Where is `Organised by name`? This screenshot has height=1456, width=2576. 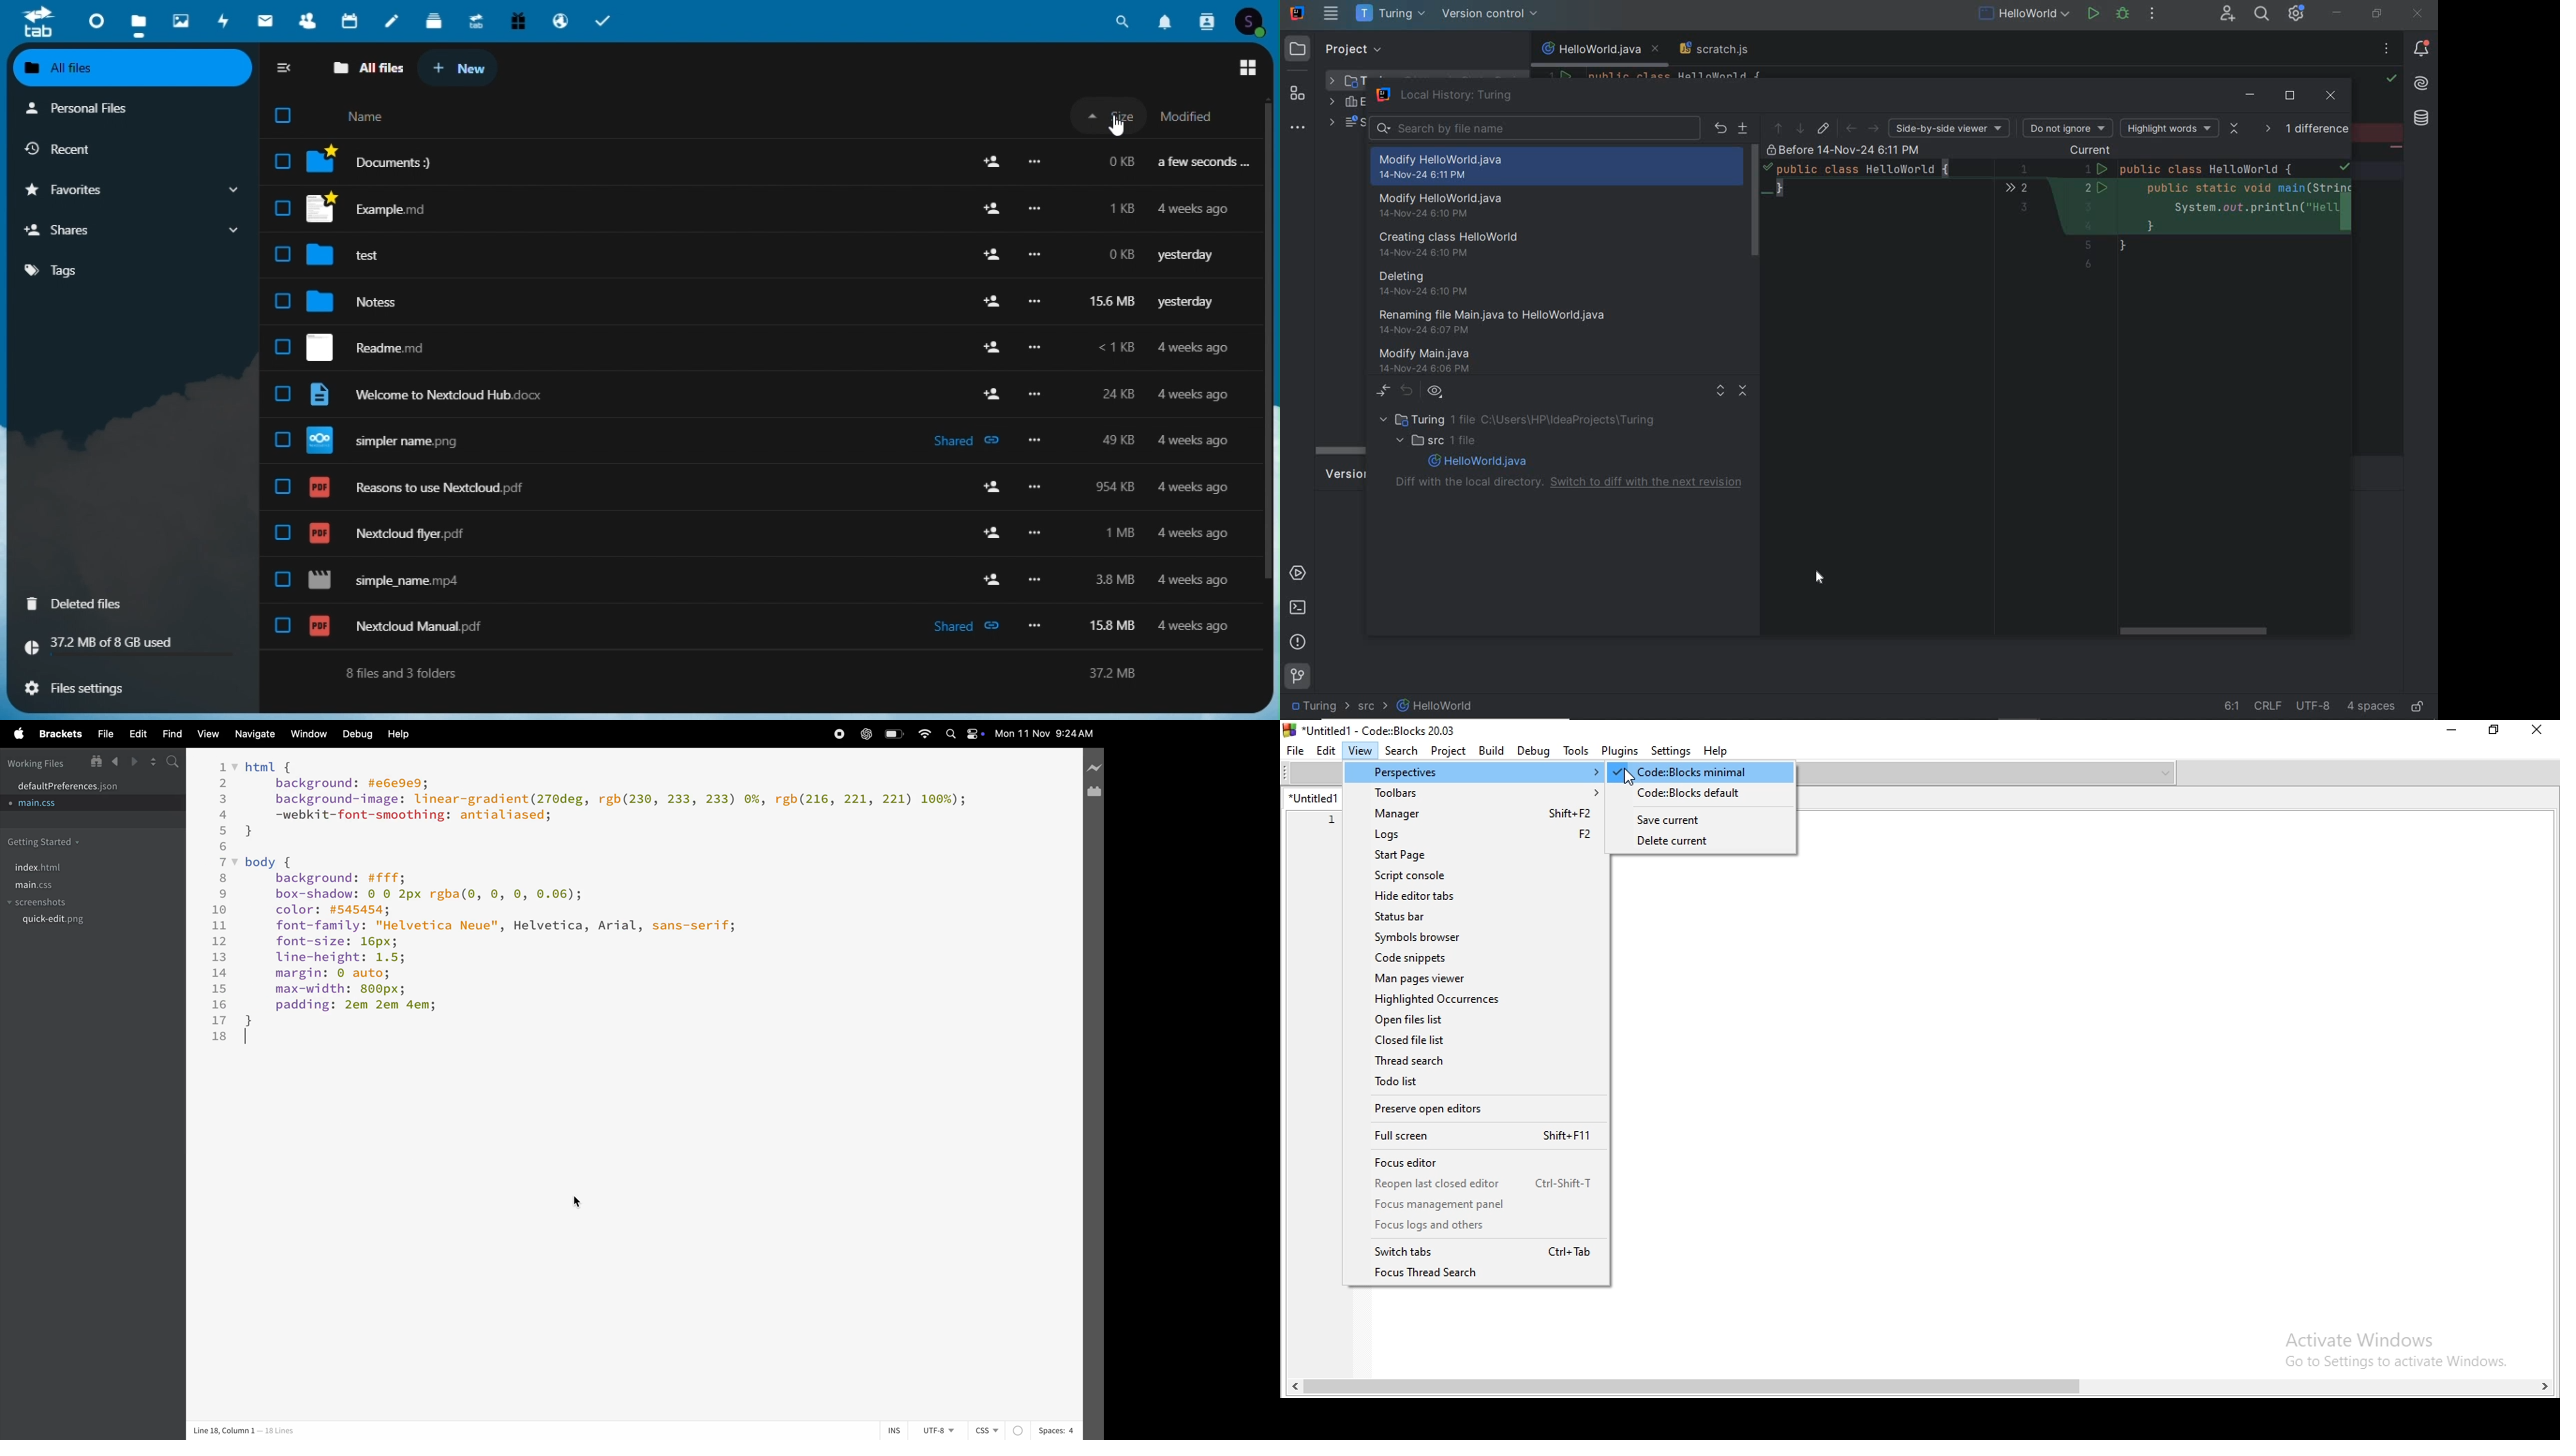
Organised by name is located at coordinates (371, 117).